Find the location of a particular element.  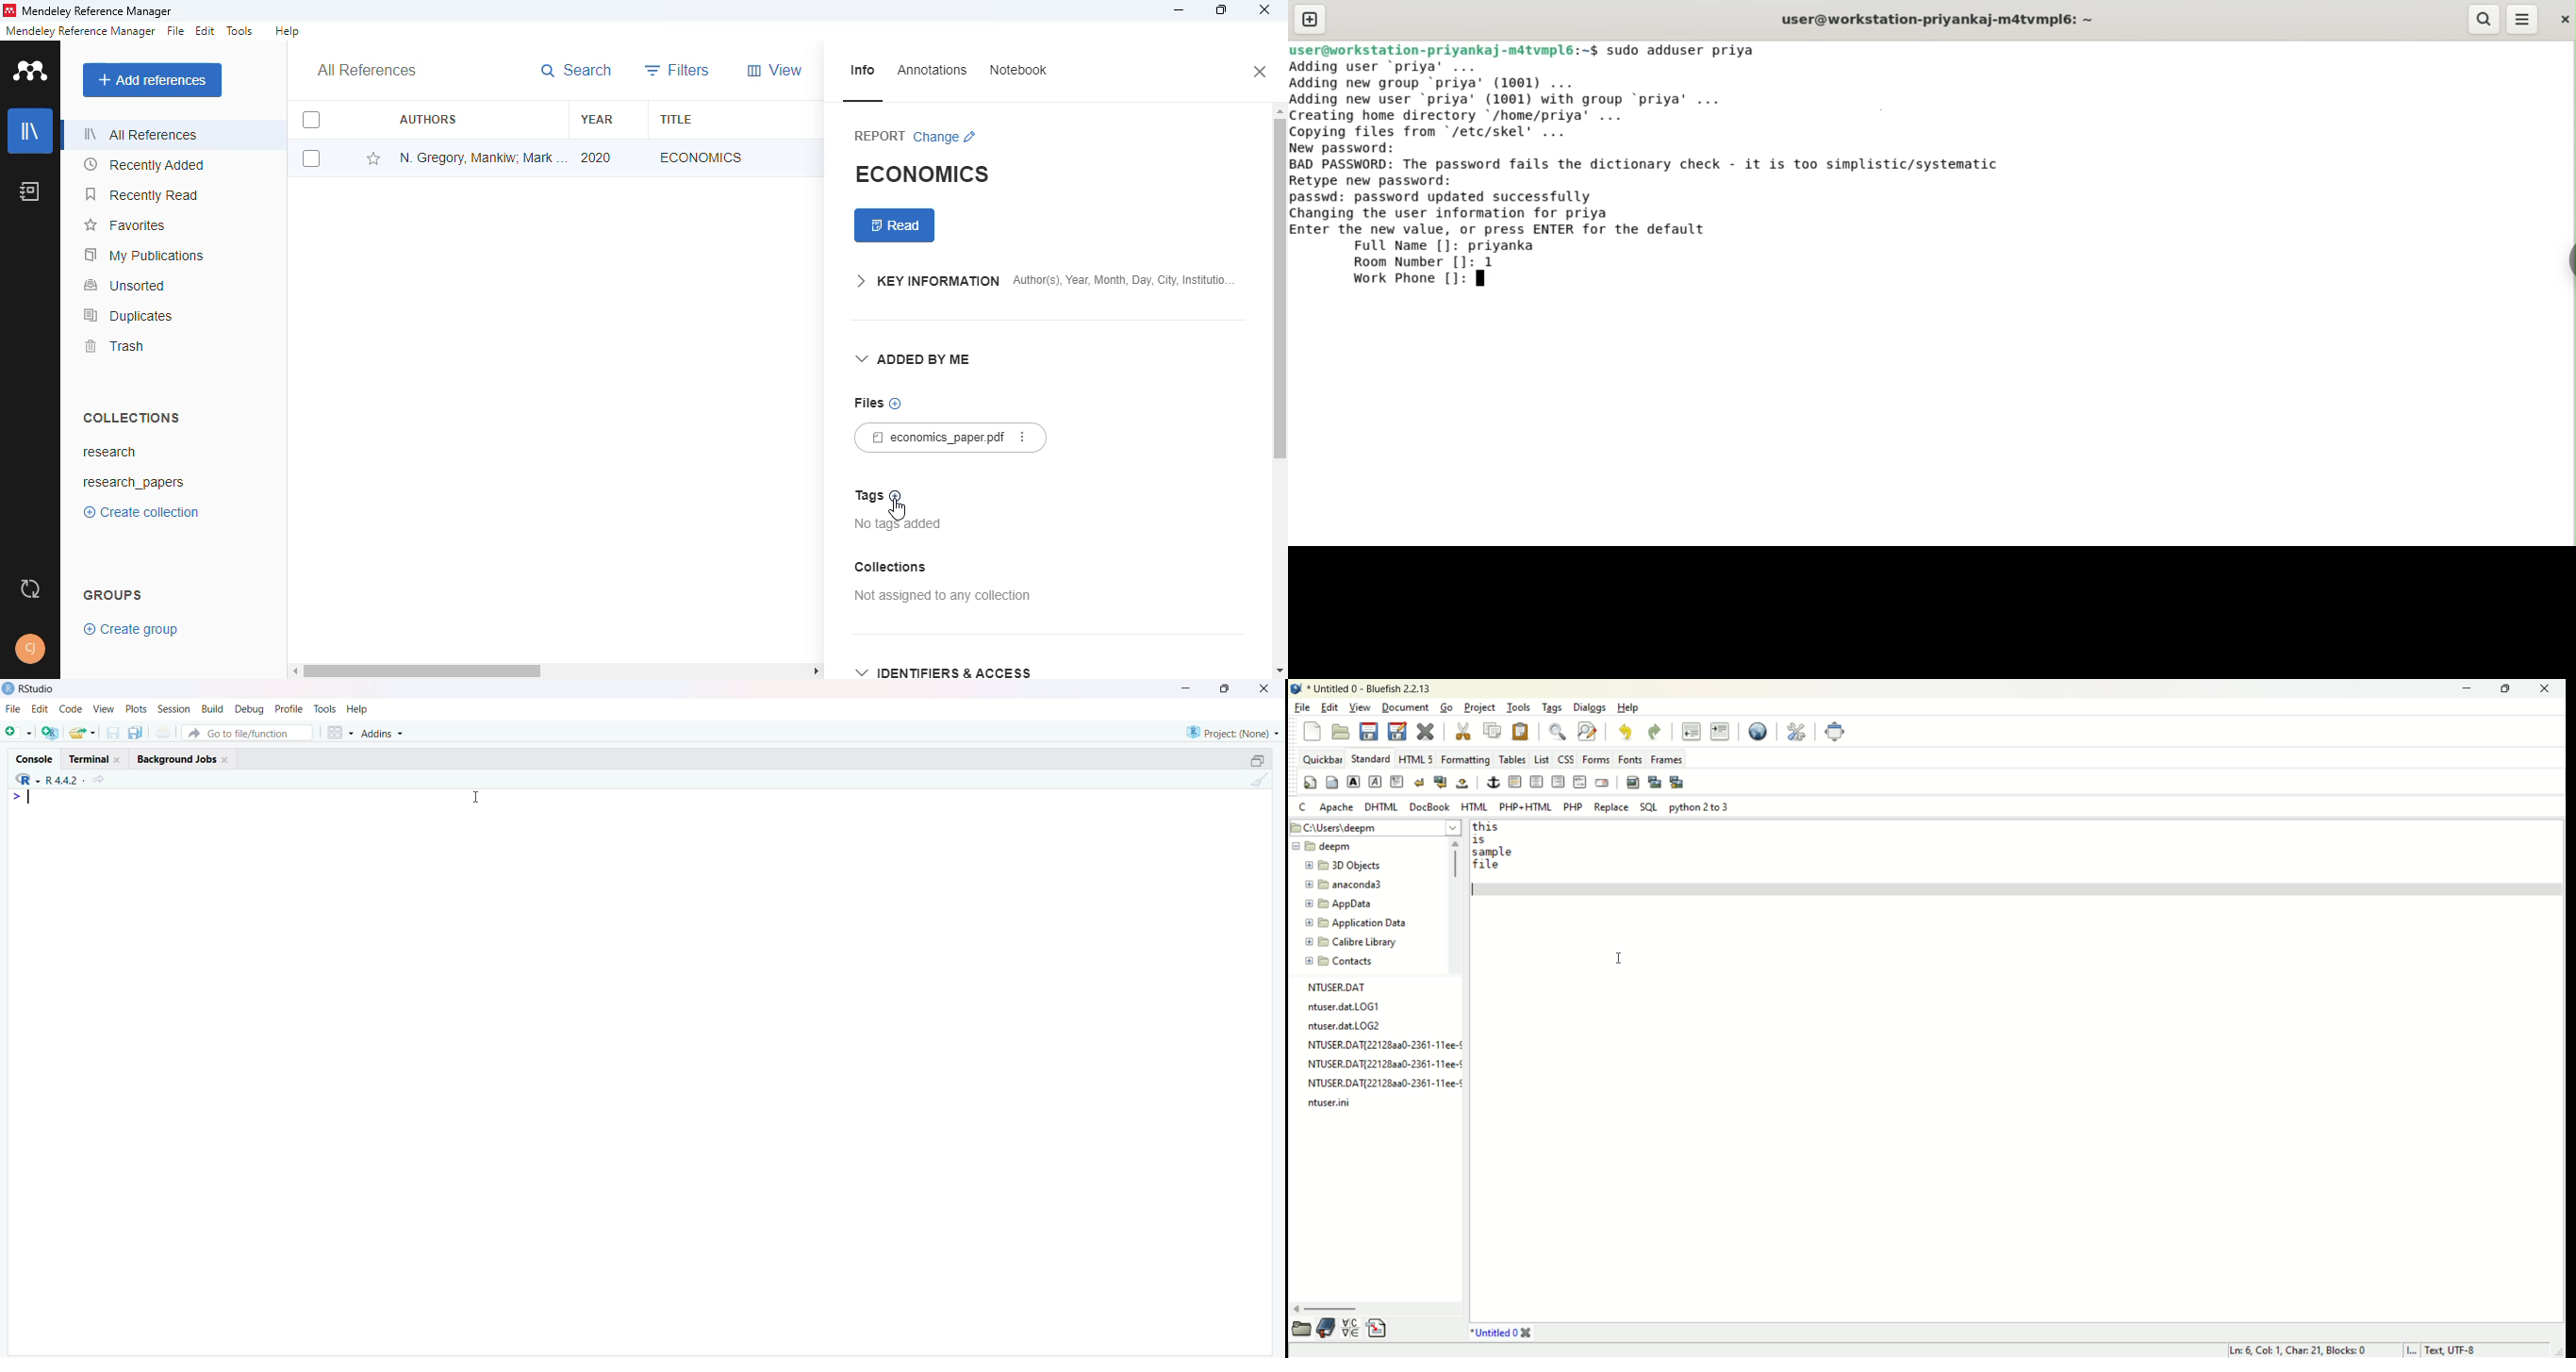

recently read is located at coordinates (140, 194).